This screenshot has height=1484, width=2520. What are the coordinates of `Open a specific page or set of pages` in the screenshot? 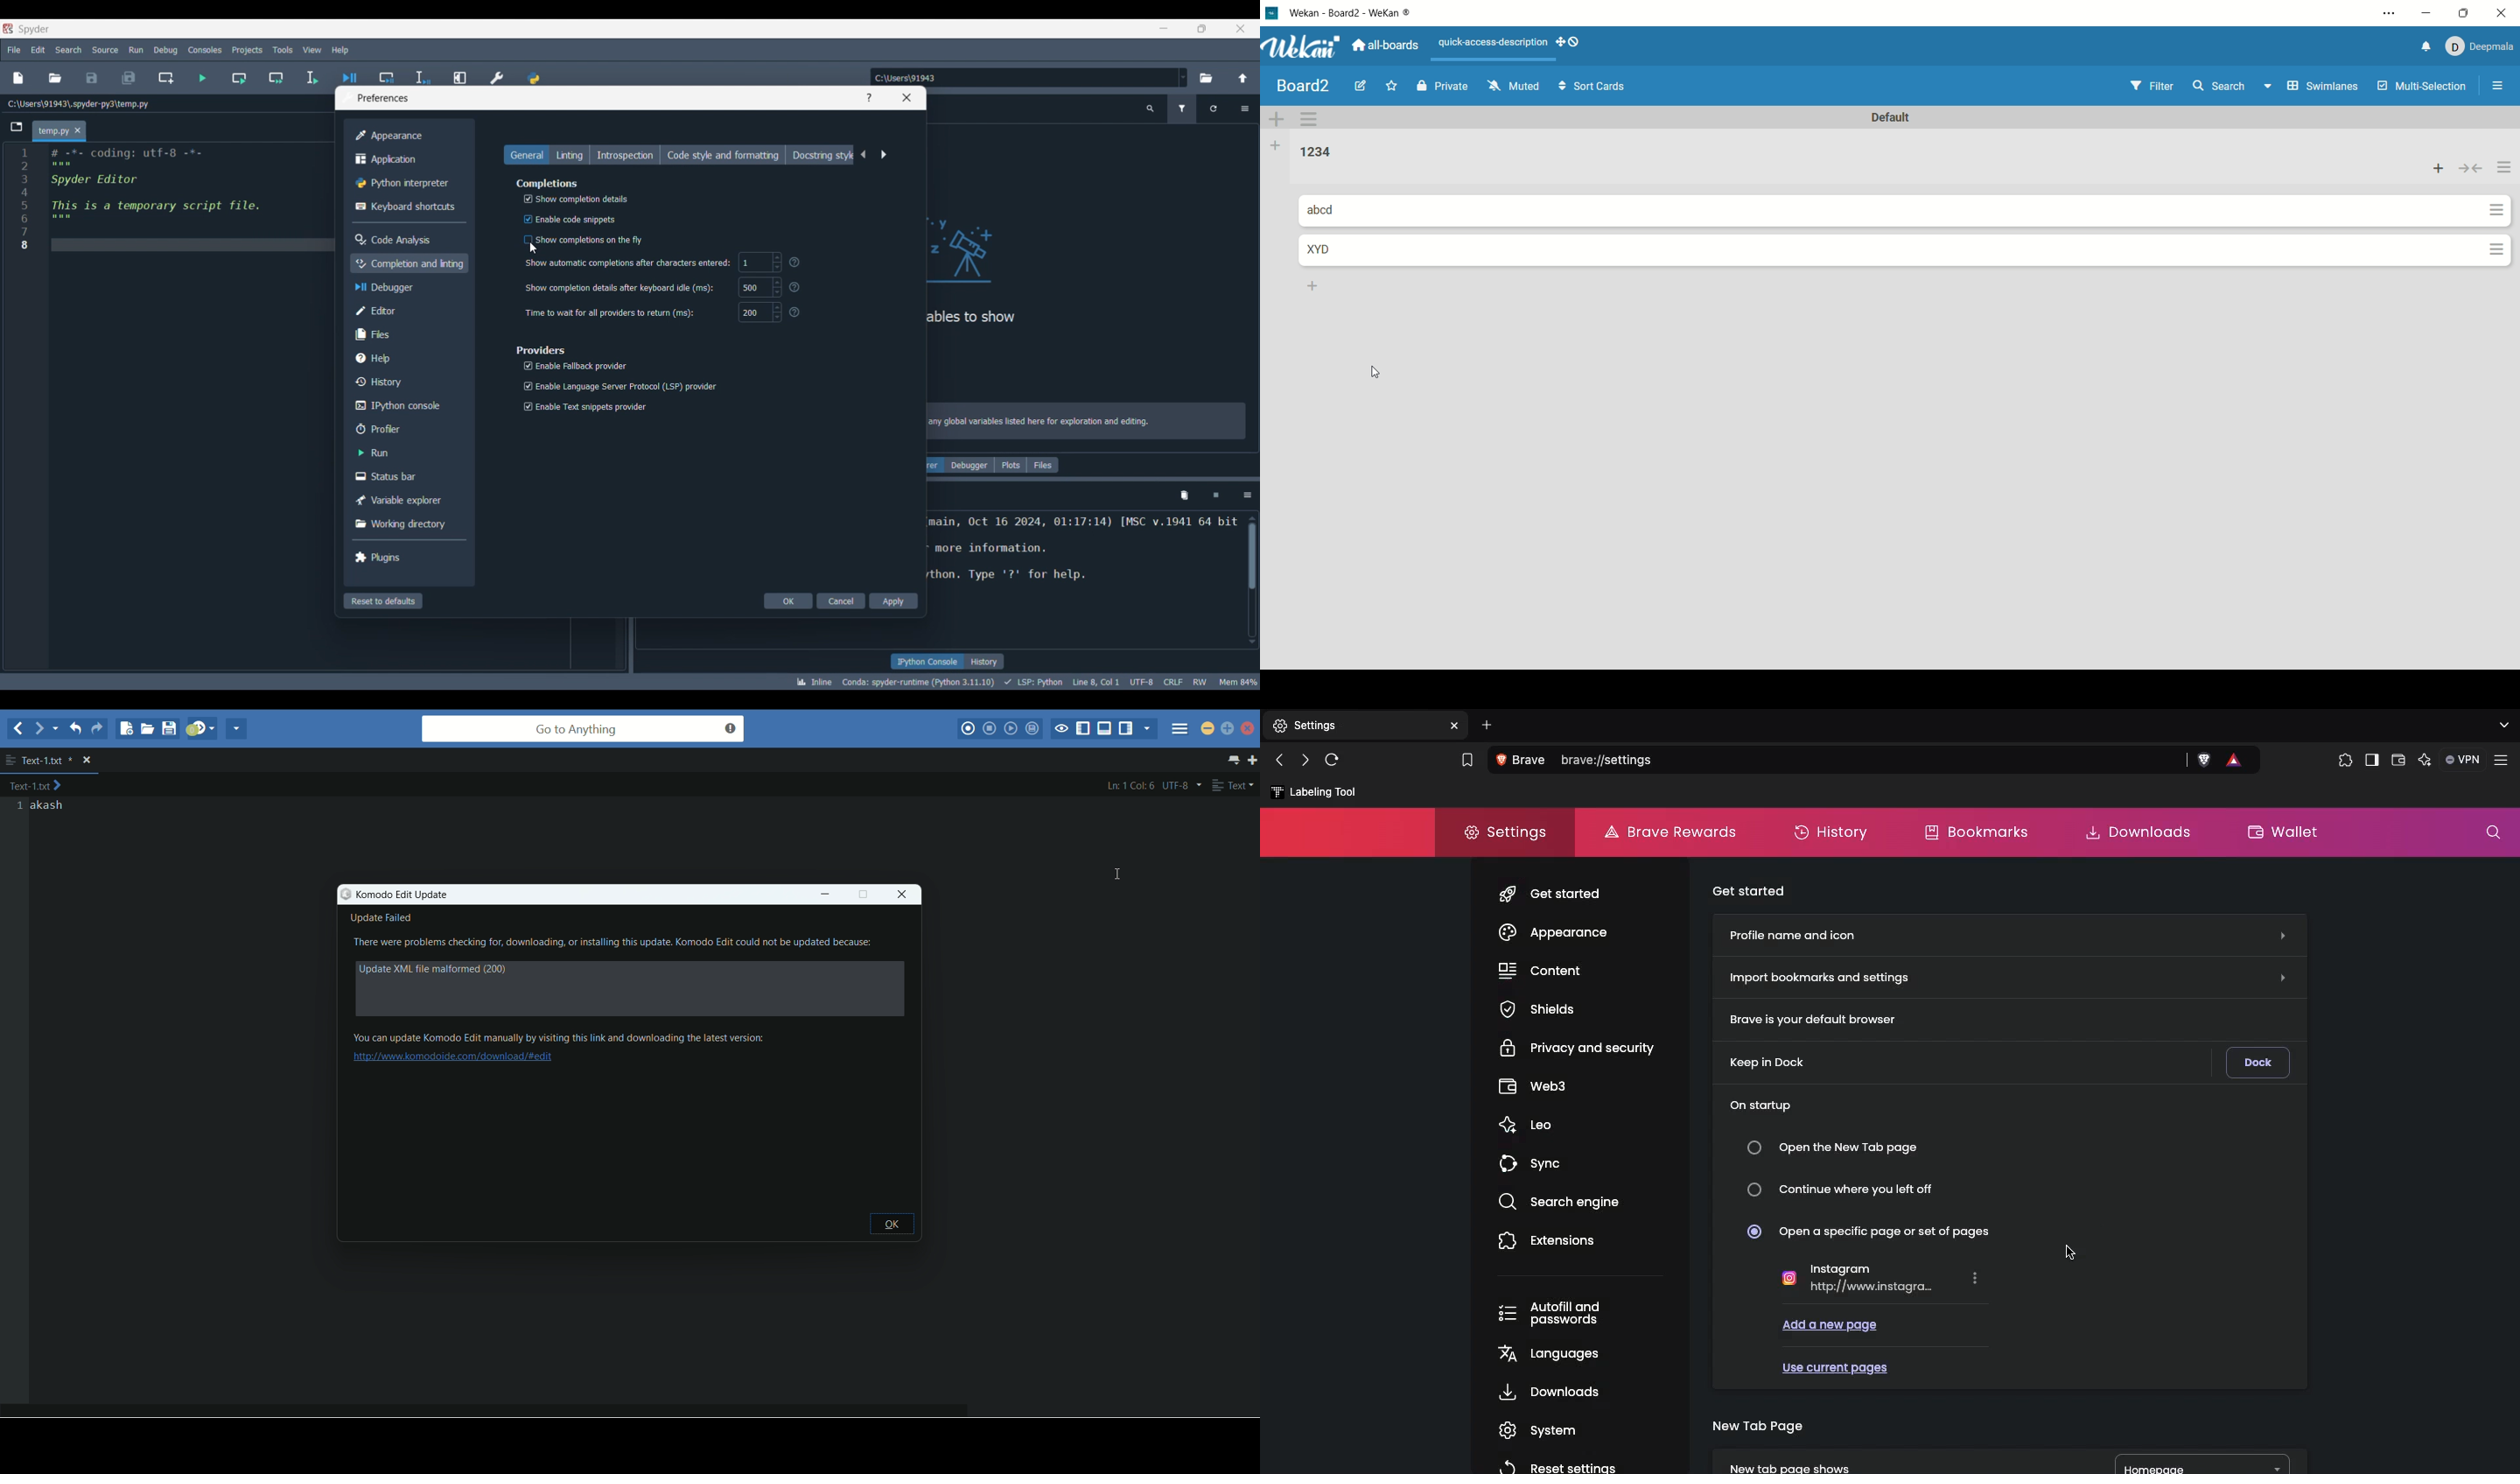 It's located at (1877, 1231).